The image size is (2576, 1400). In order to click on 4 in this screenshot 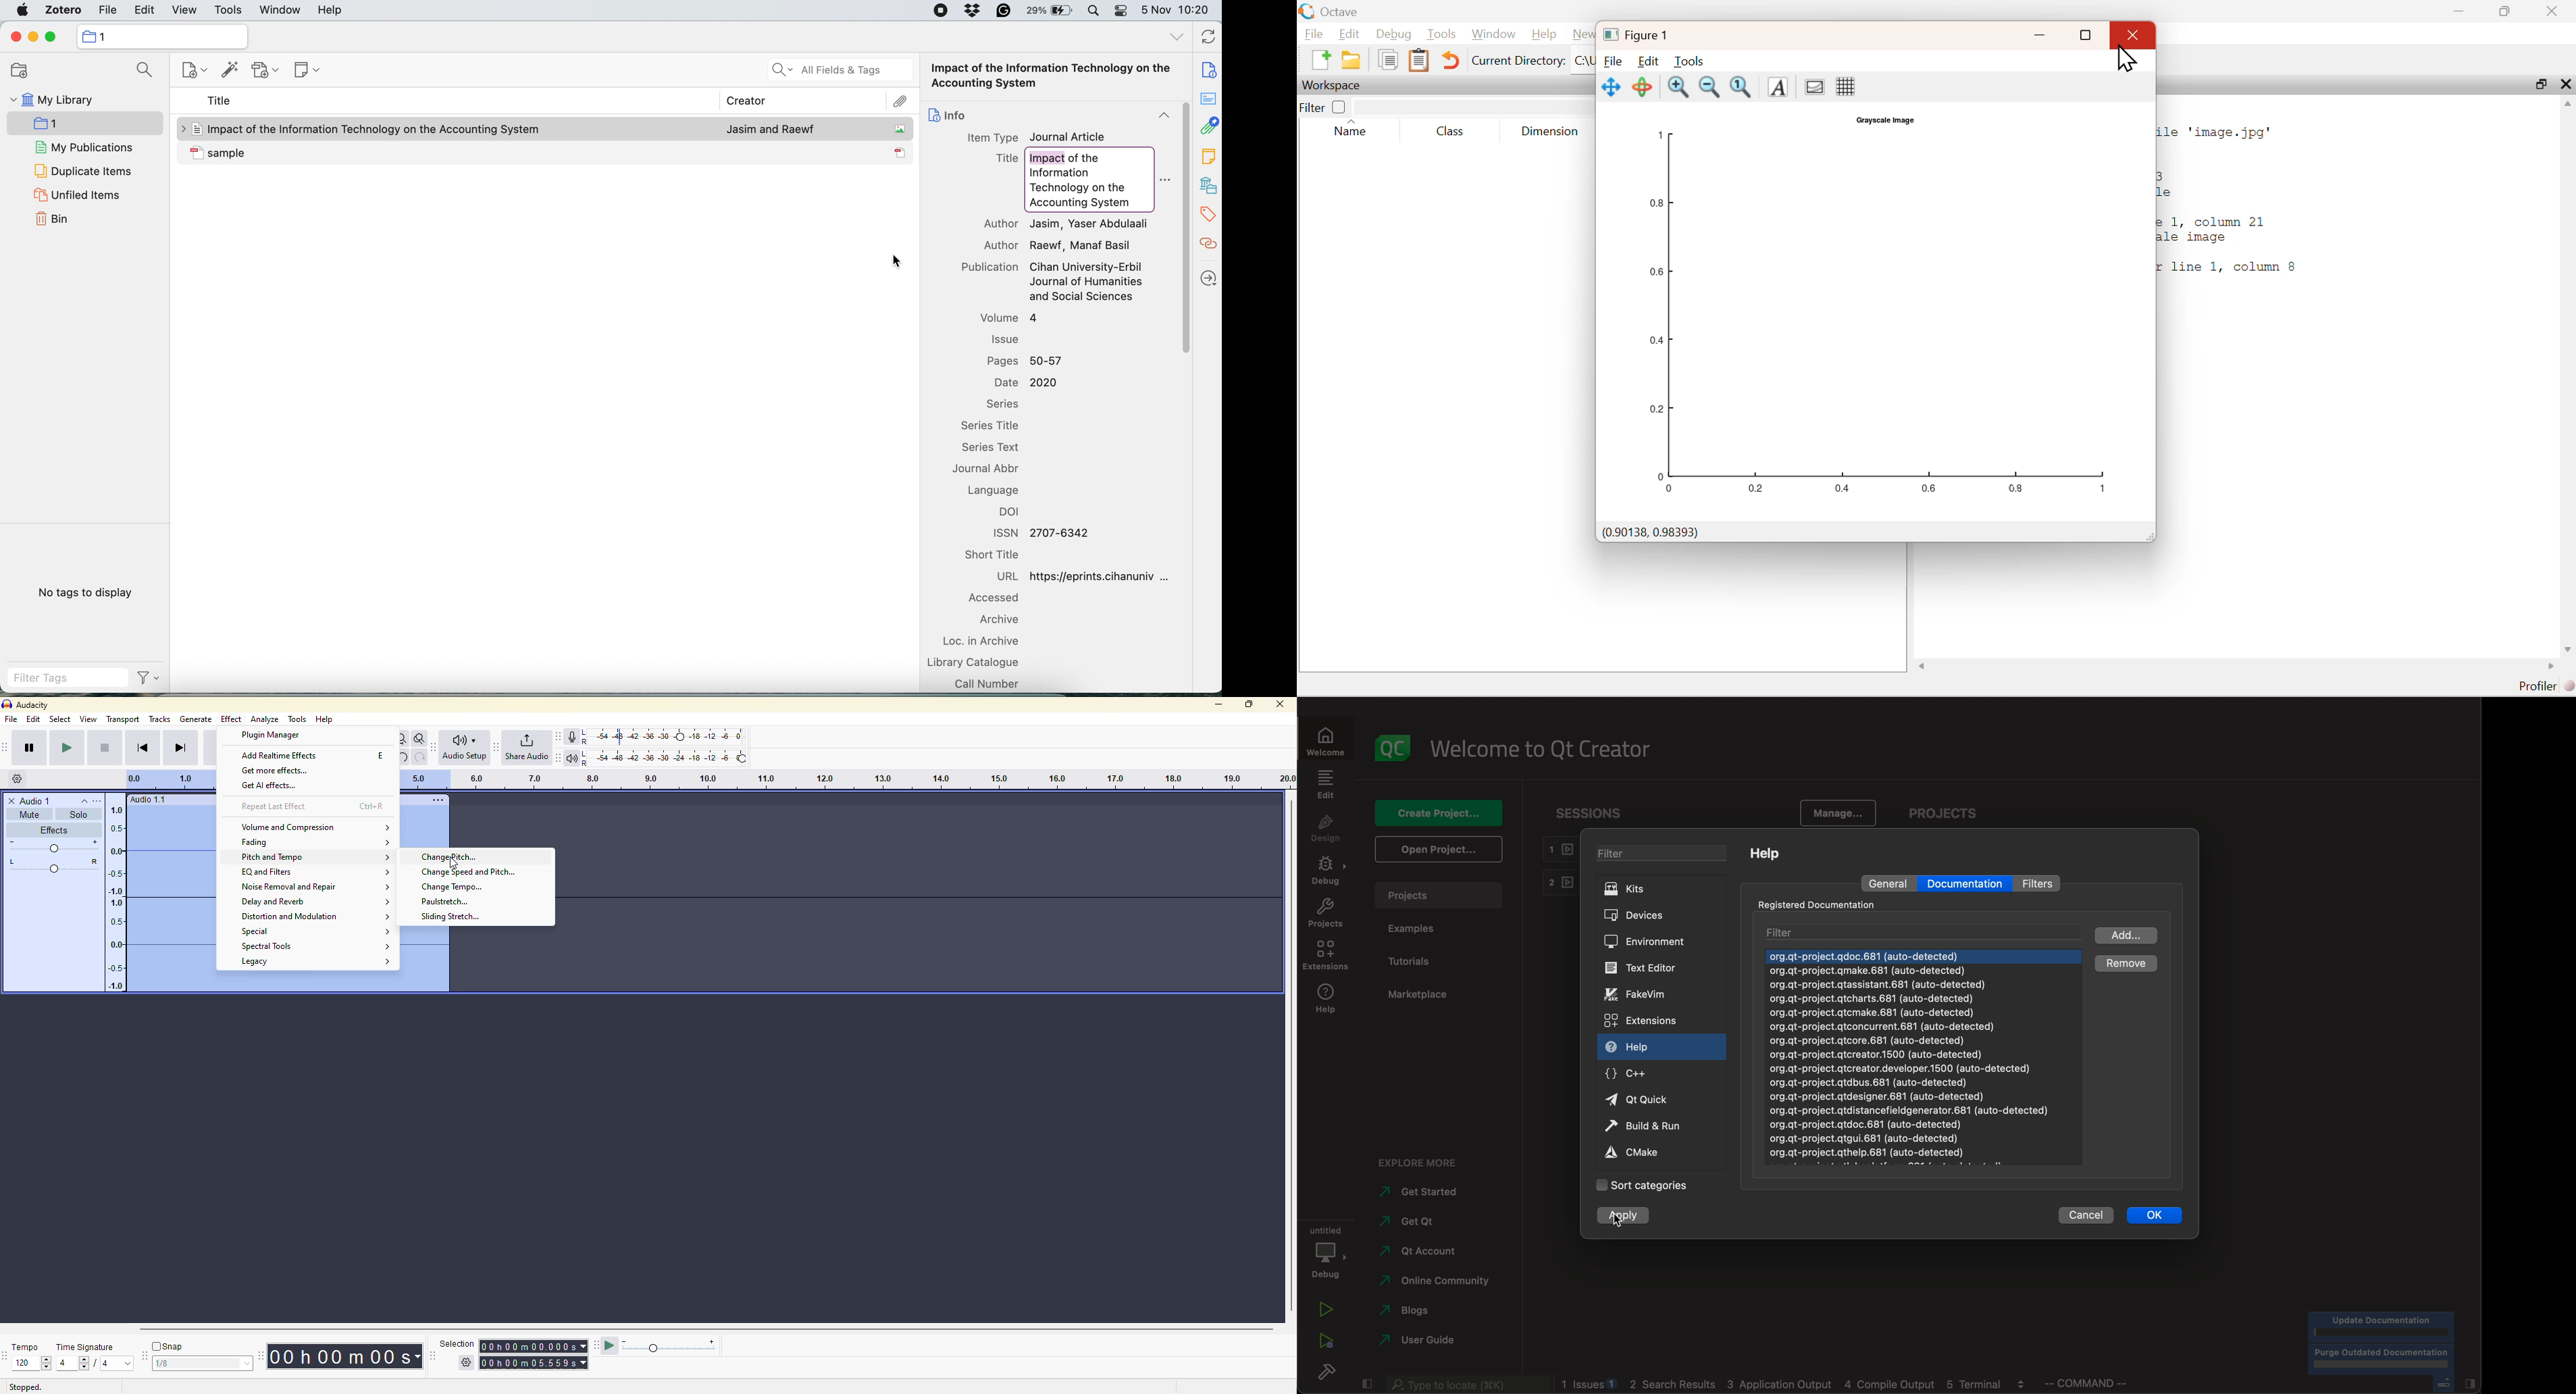, I will do `click(63, 1363)`.